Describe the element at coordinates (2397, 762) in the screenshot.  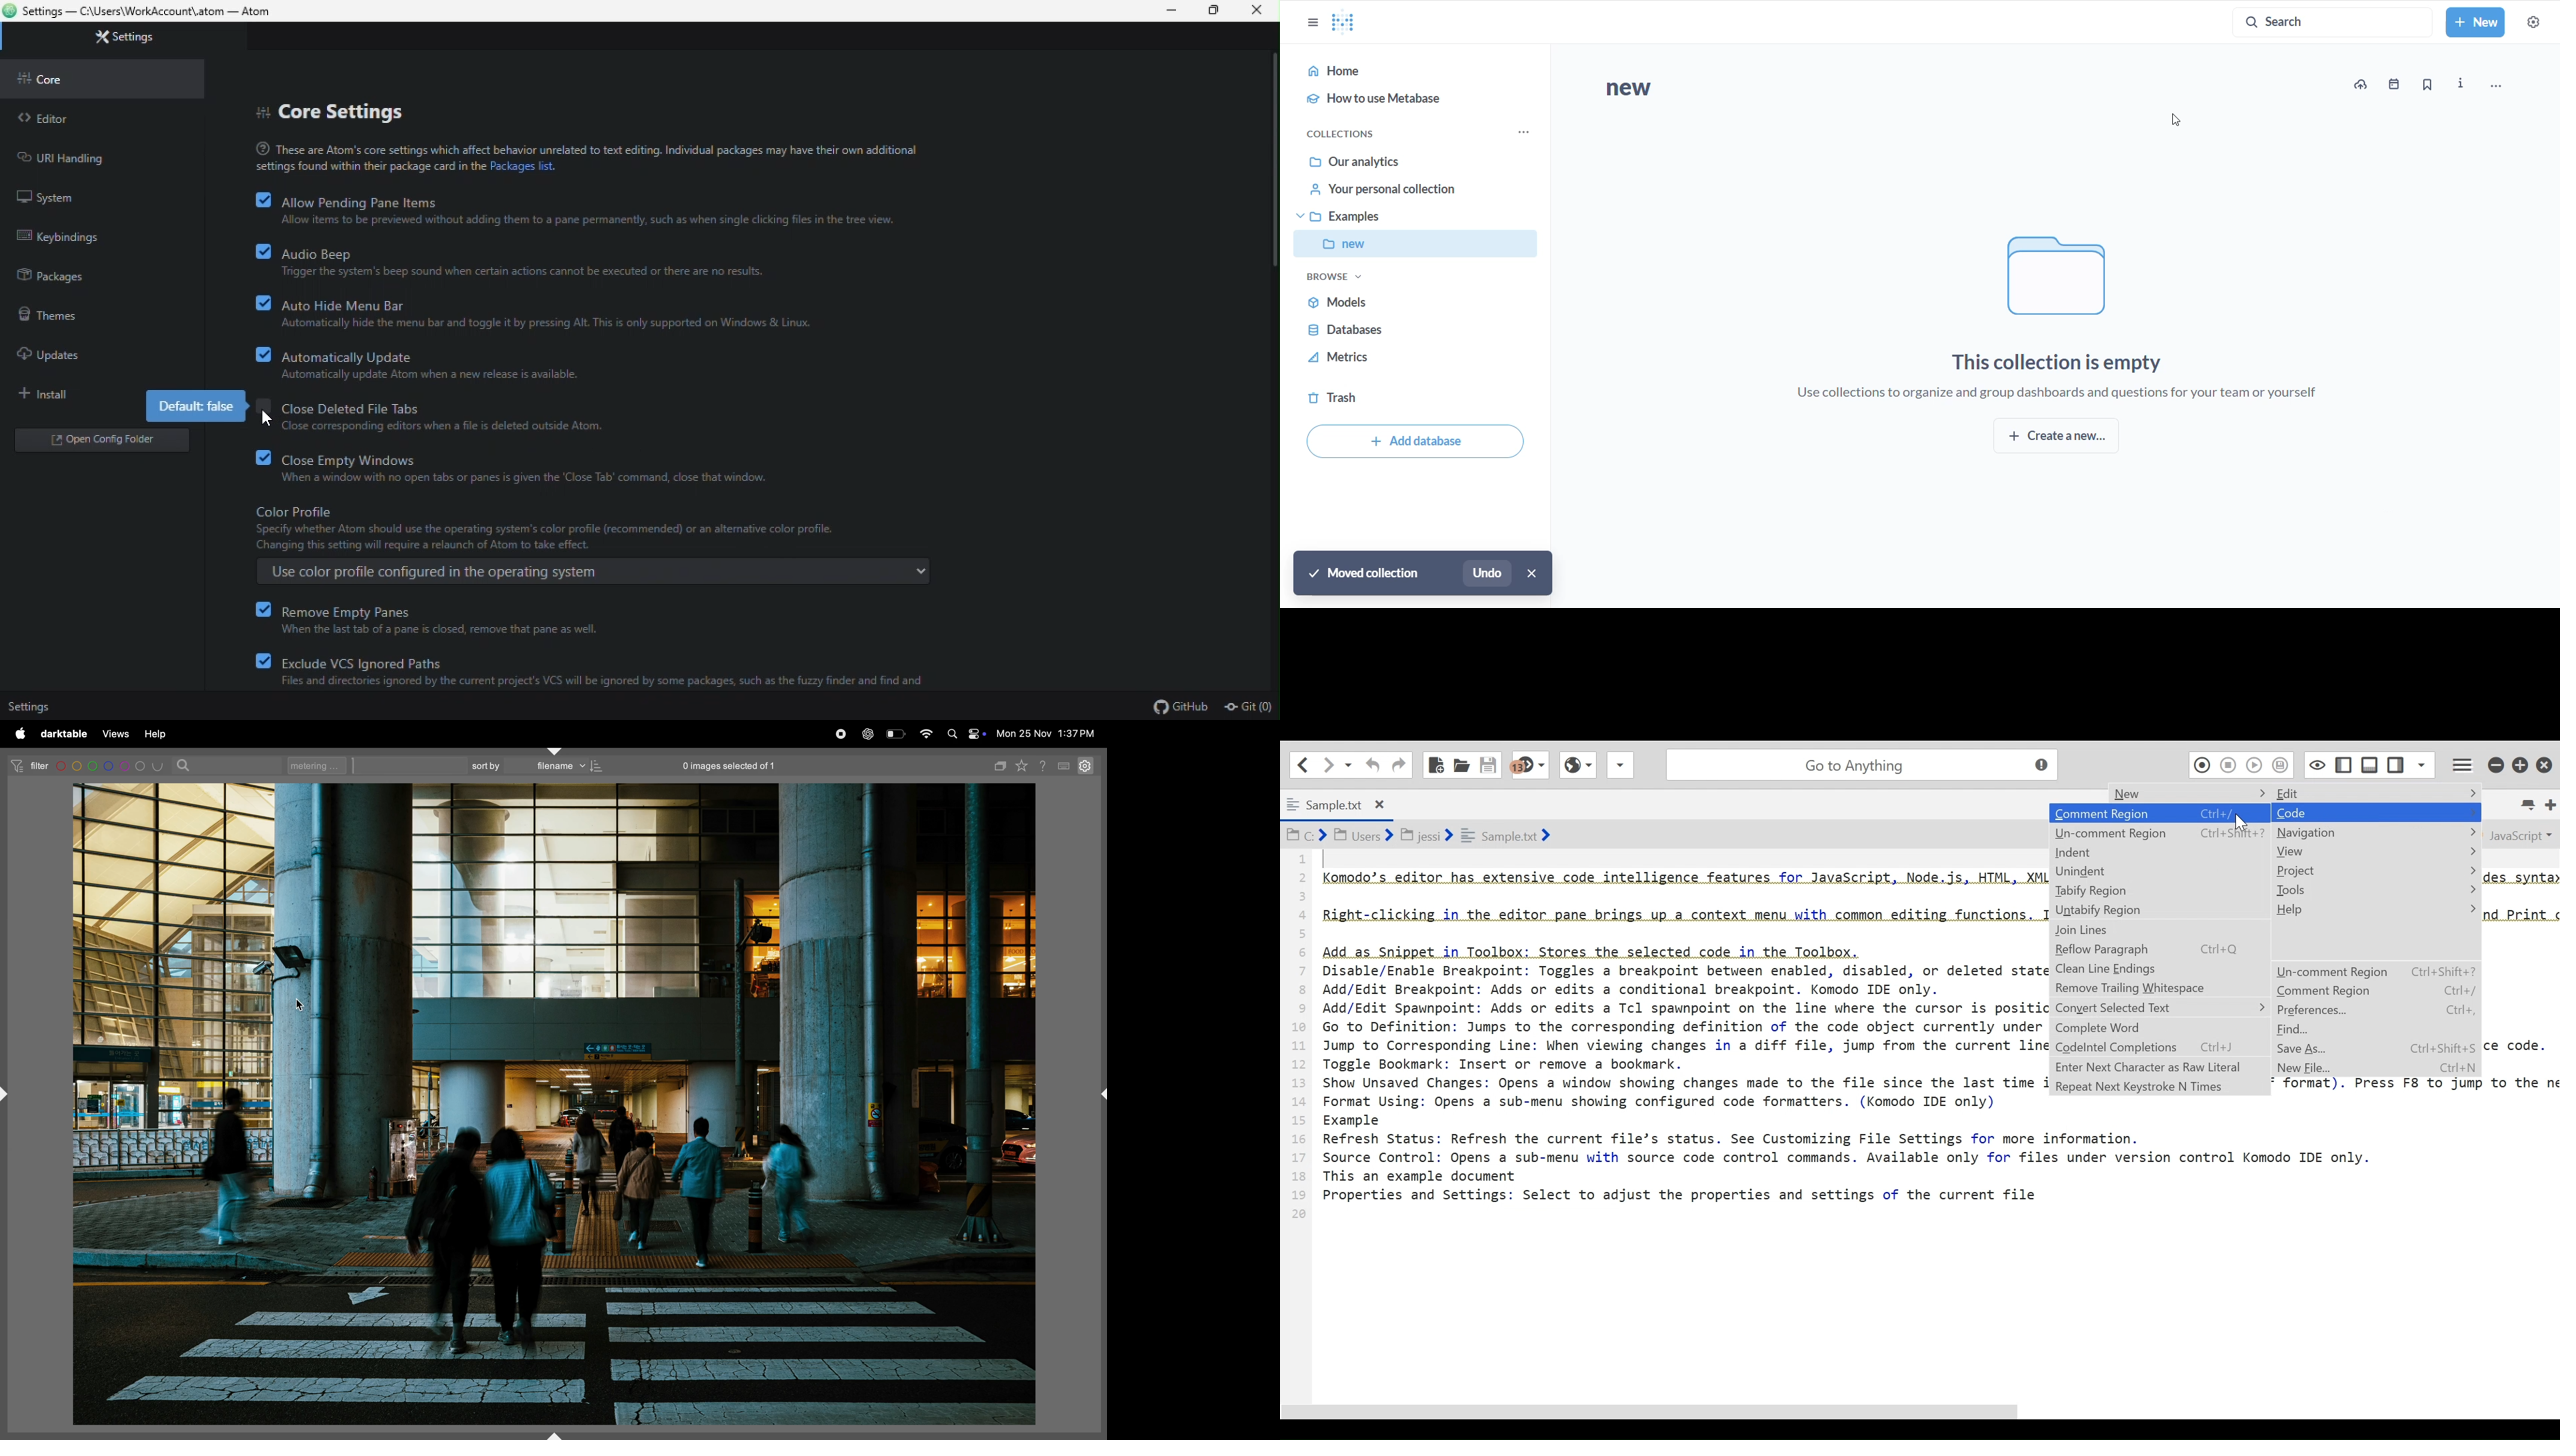
I see `Show/Hide Left Panel` at that location.